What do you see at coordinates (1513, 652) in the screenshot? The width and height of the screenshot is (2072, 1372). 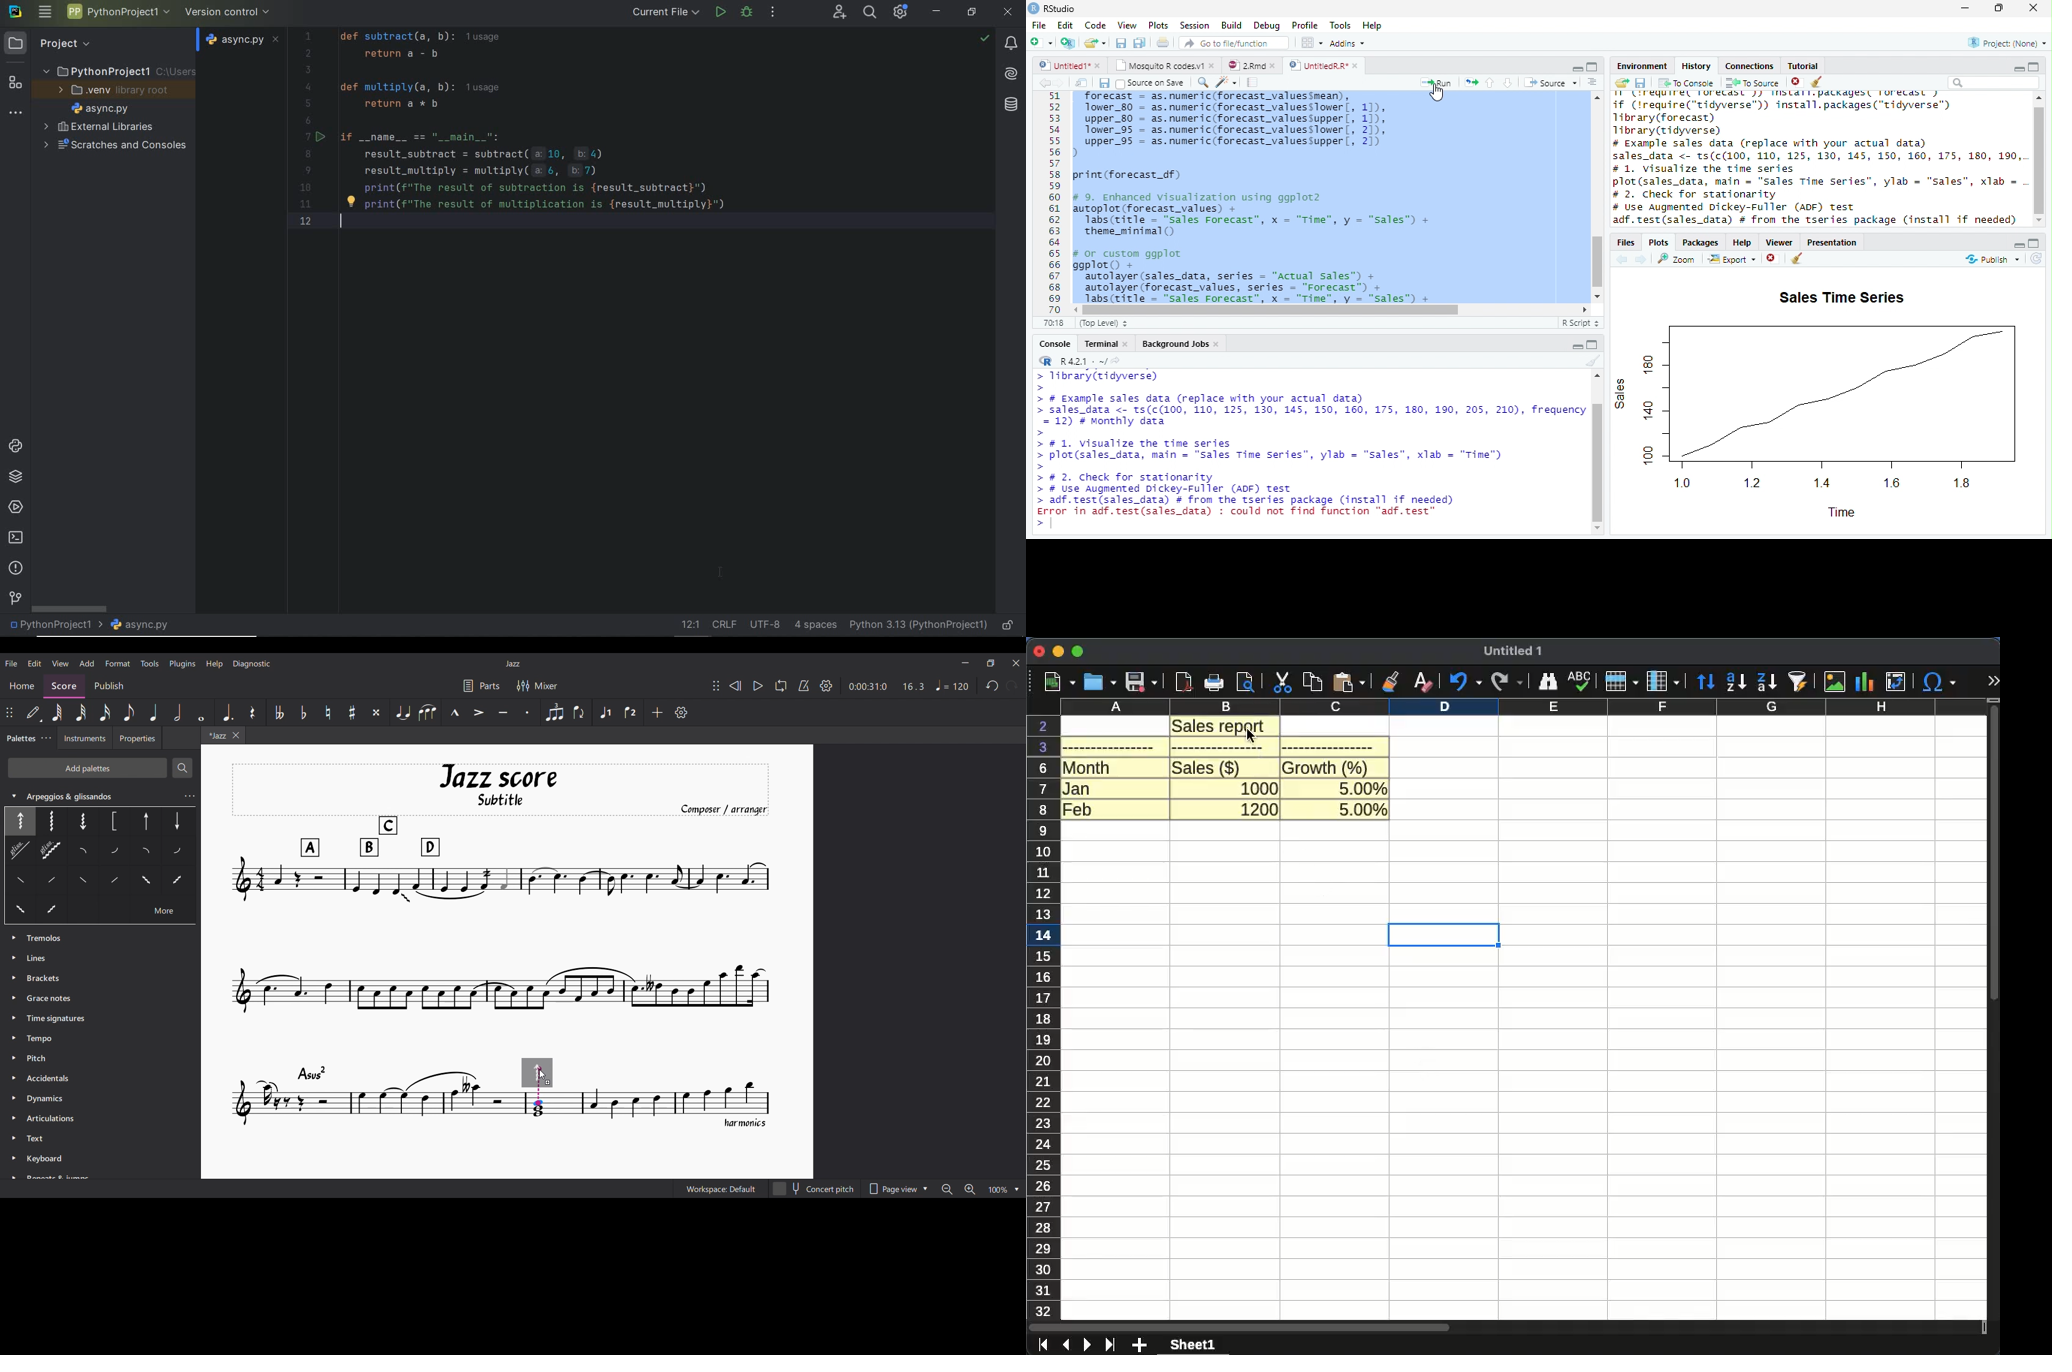 I see `UNTITLED 1` at bounding box center [1513, 652].